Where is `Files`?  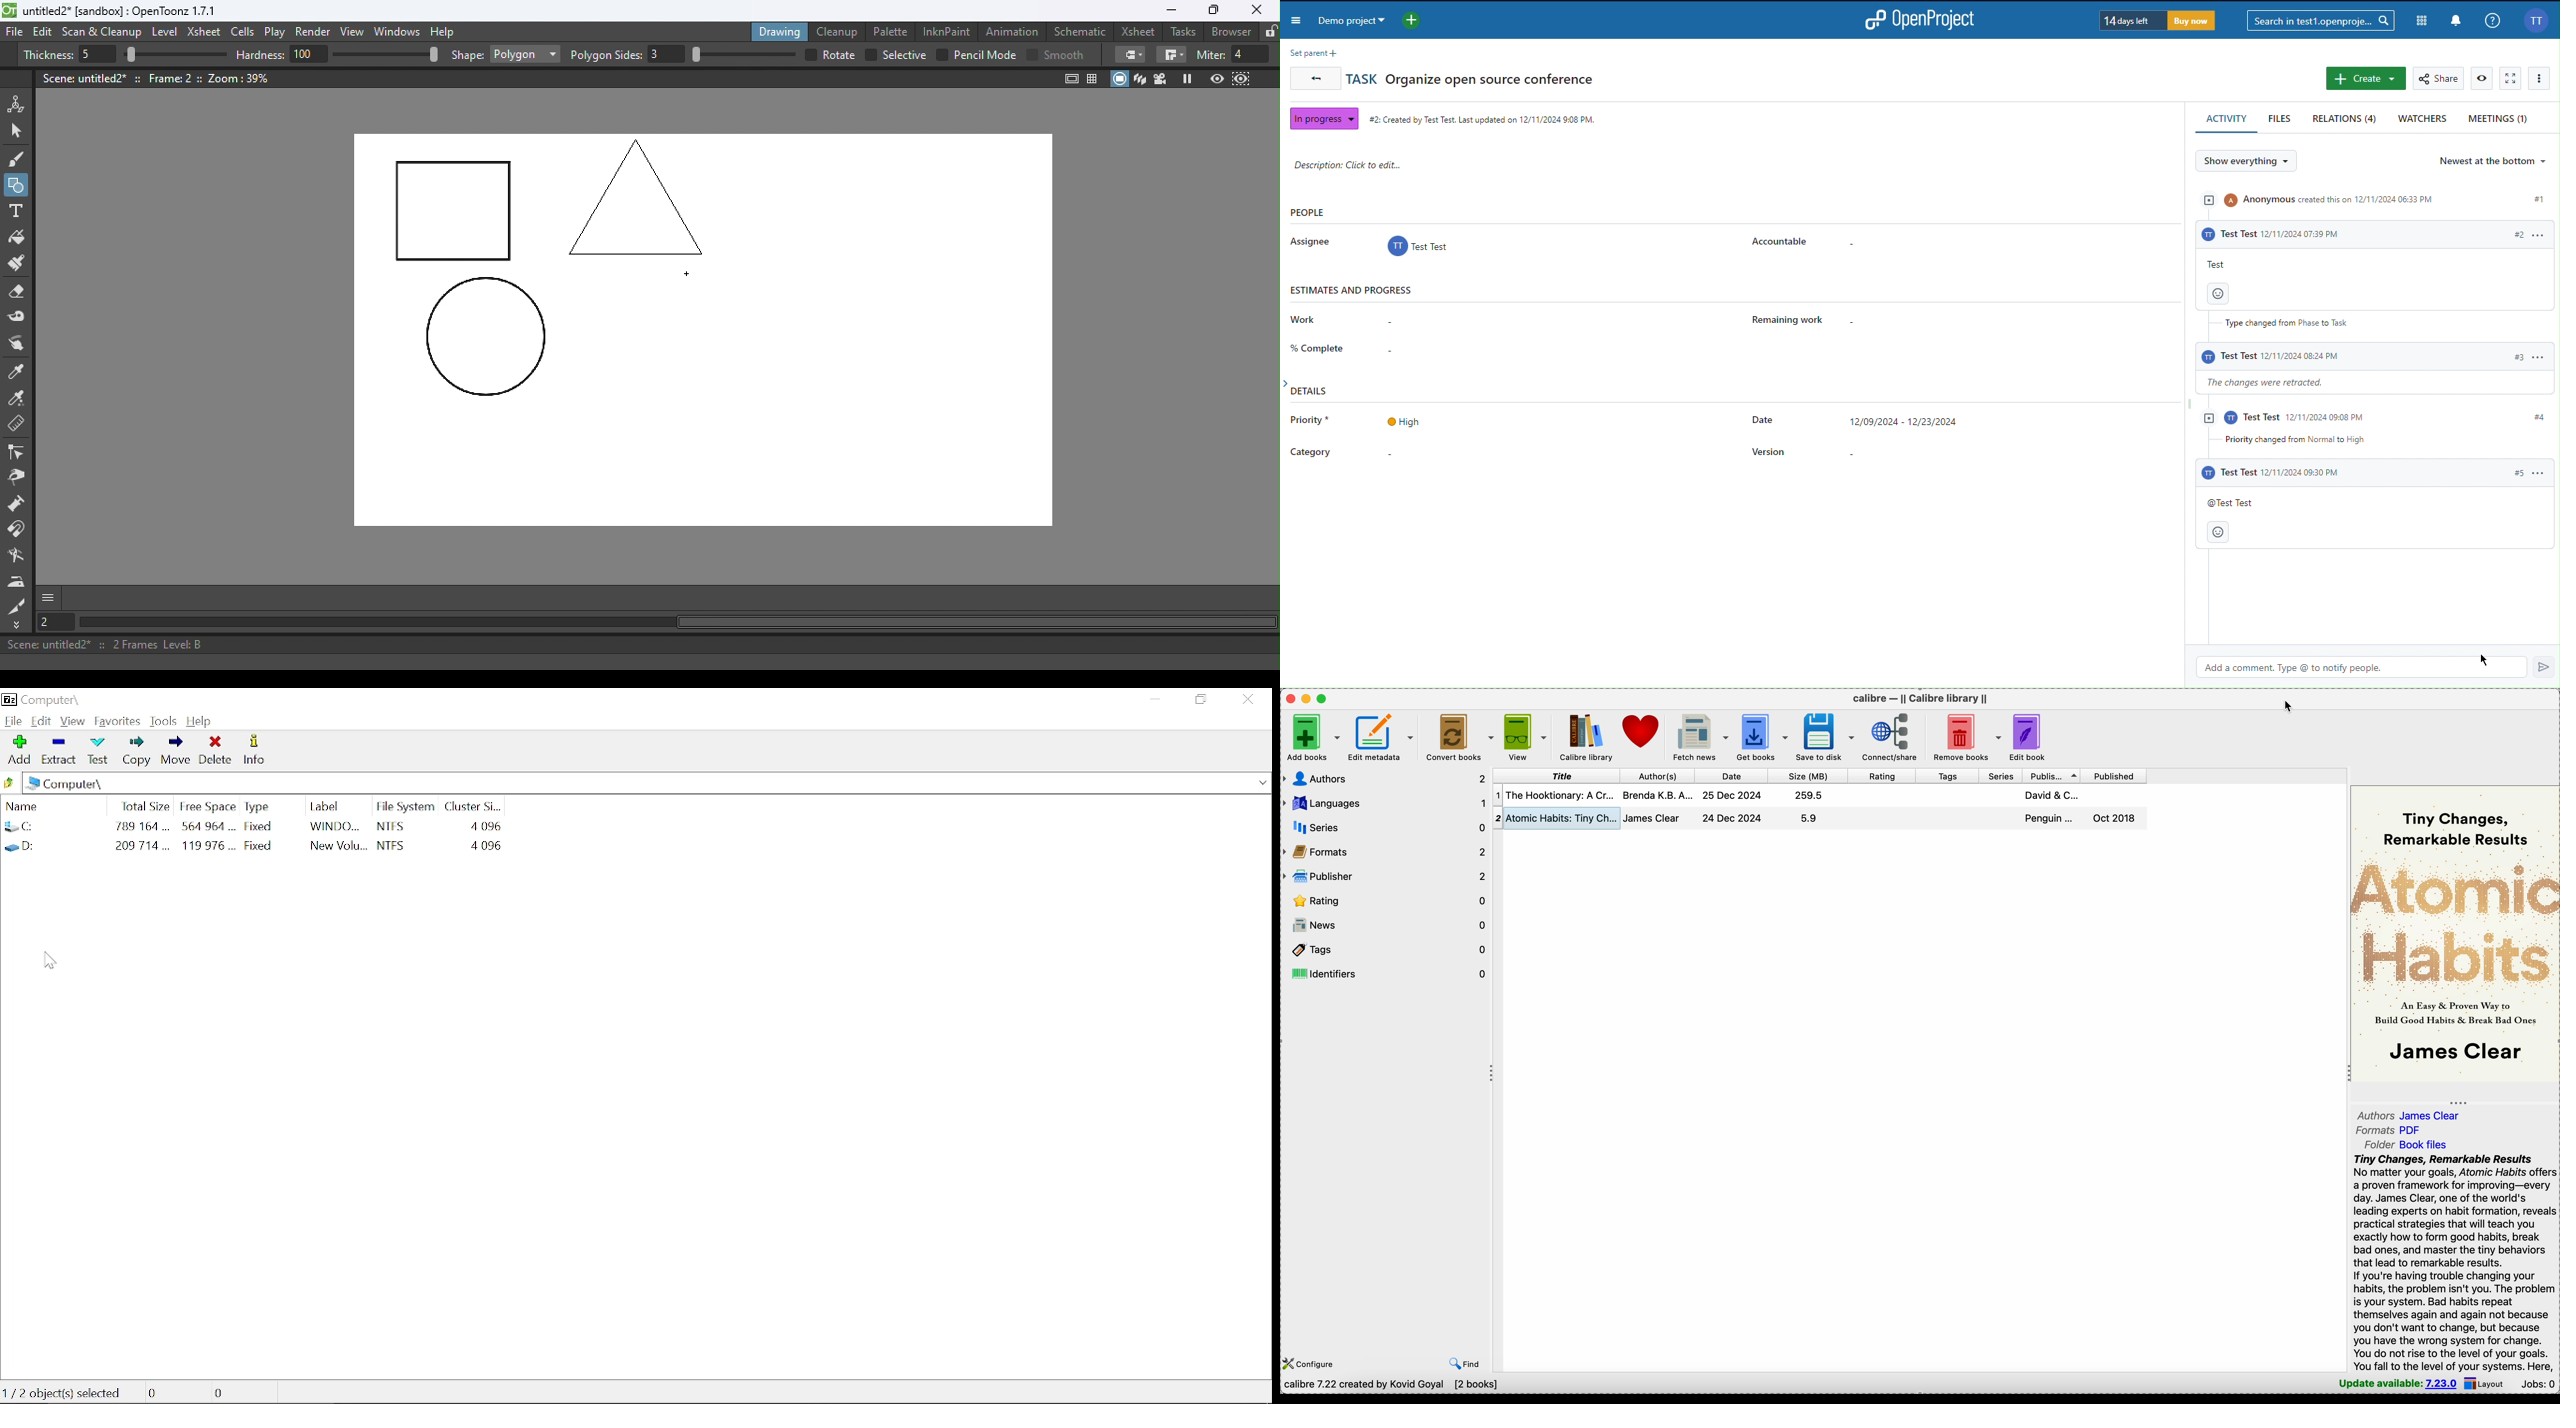 Files is located at coordinates (2281, 119).